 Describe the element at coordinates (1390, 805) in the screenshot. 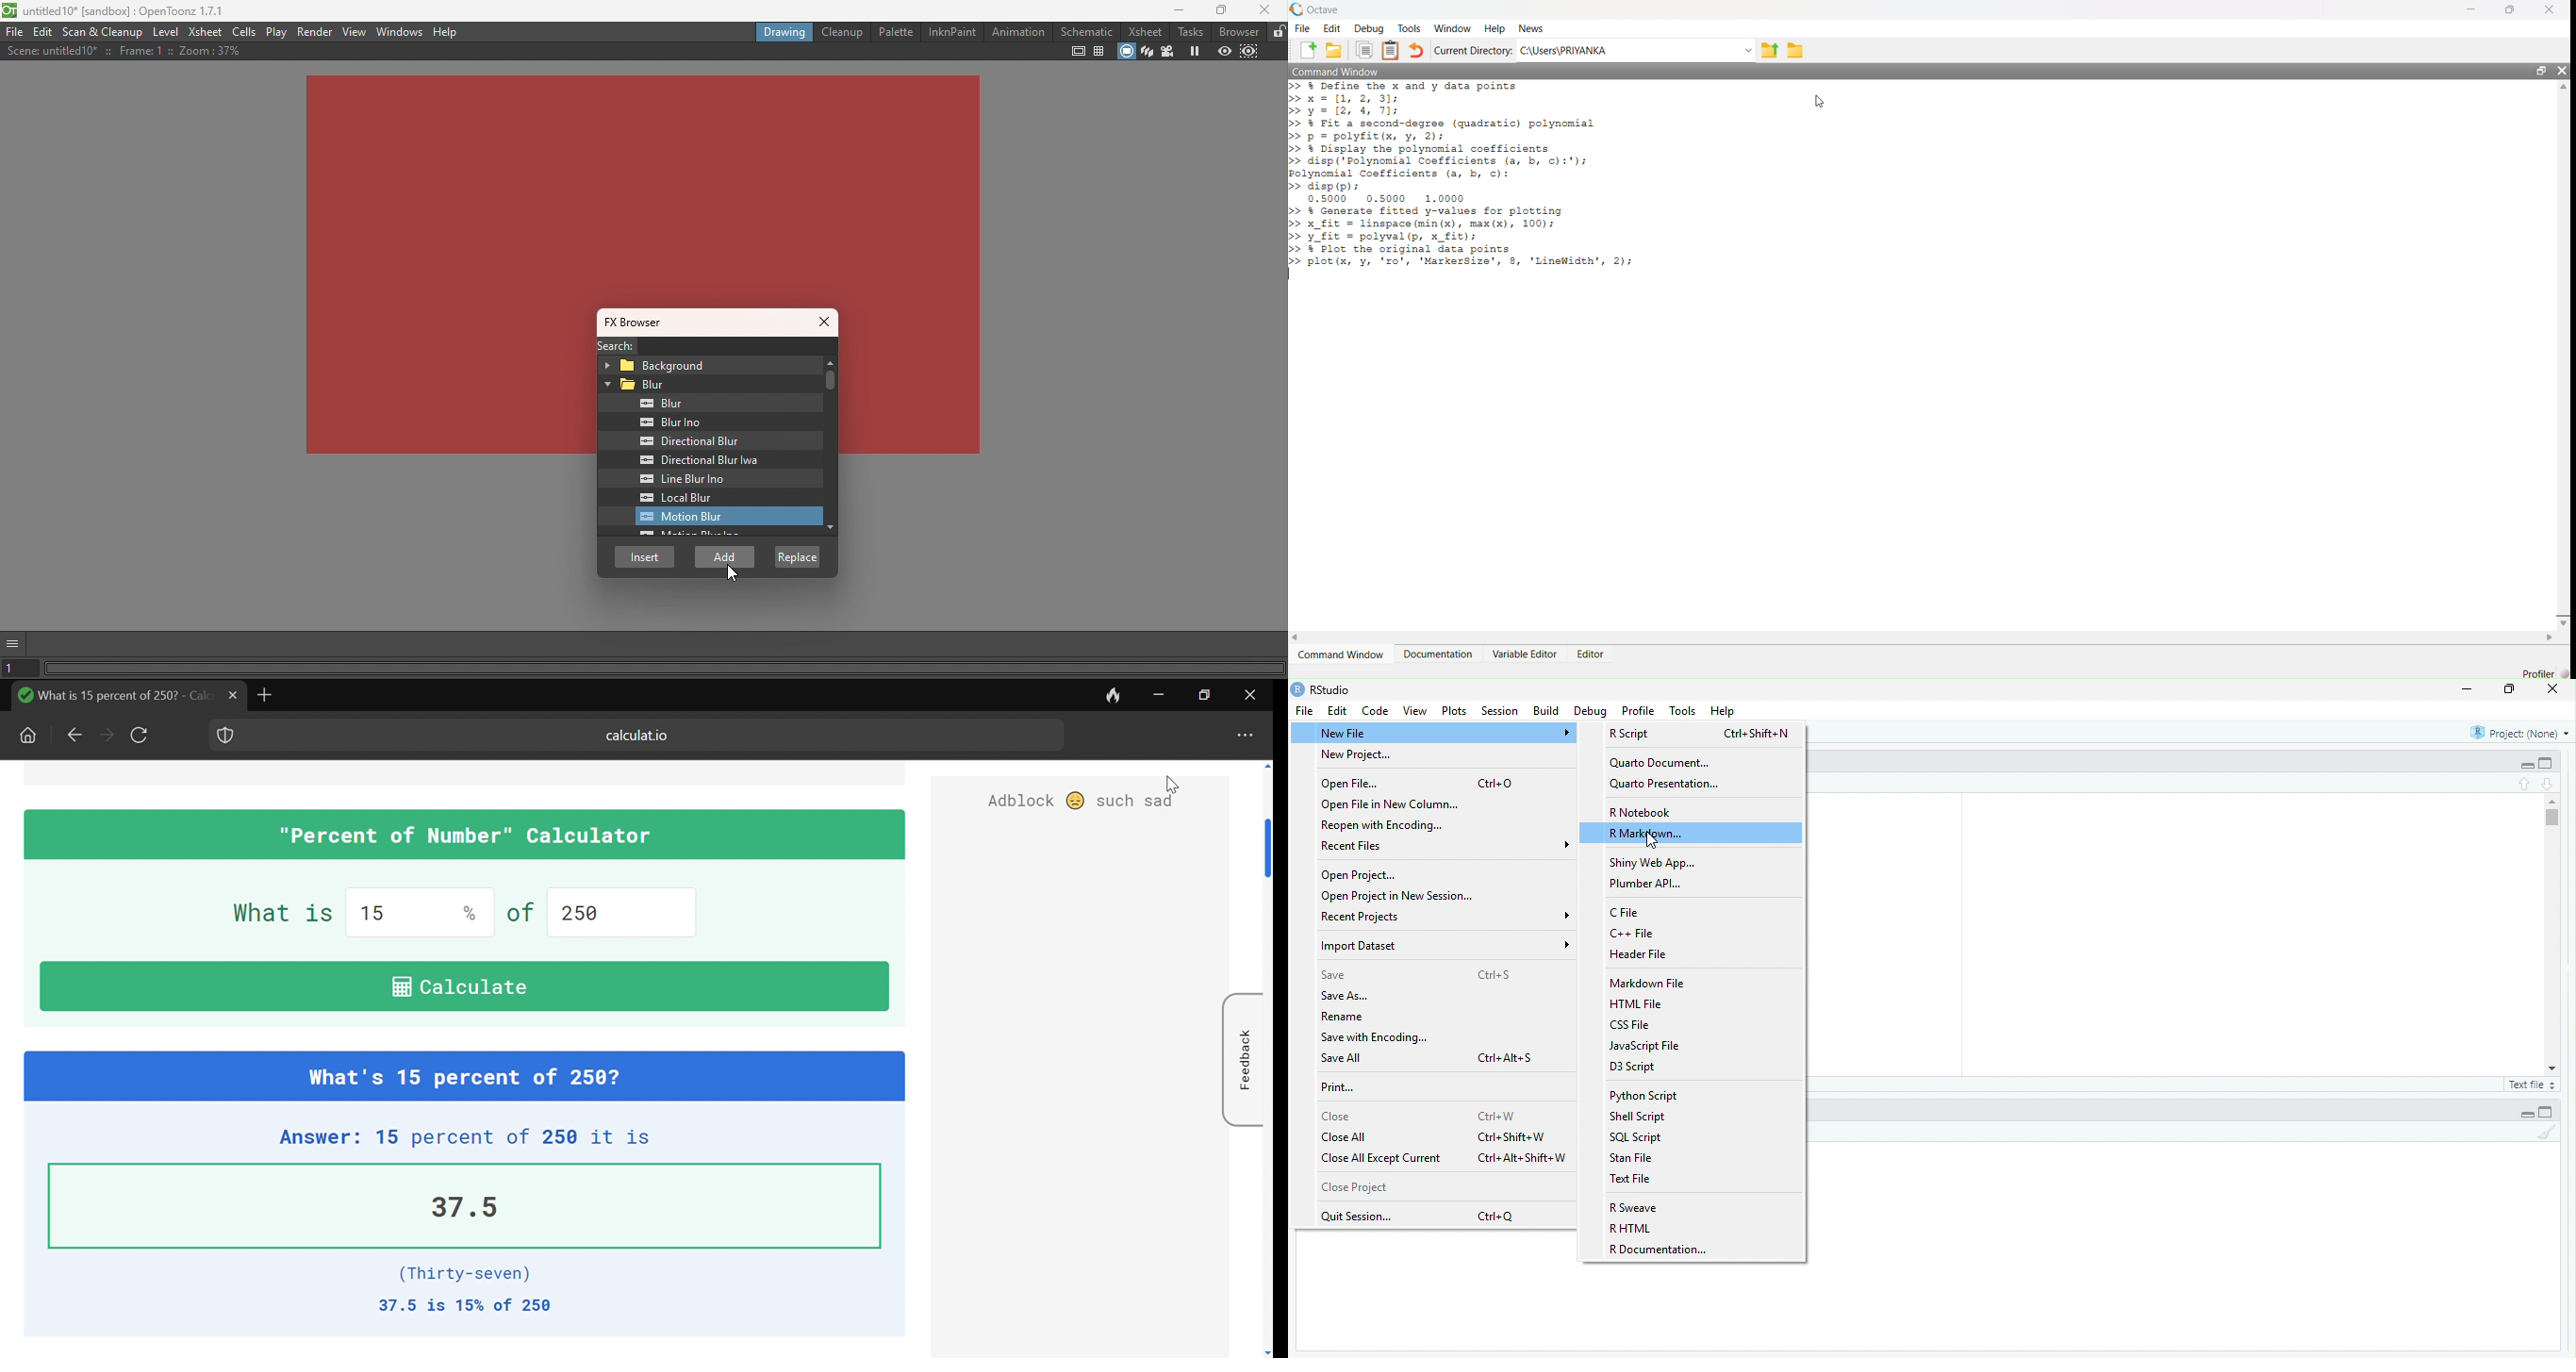

I see `Open File in New Column...` at that location.